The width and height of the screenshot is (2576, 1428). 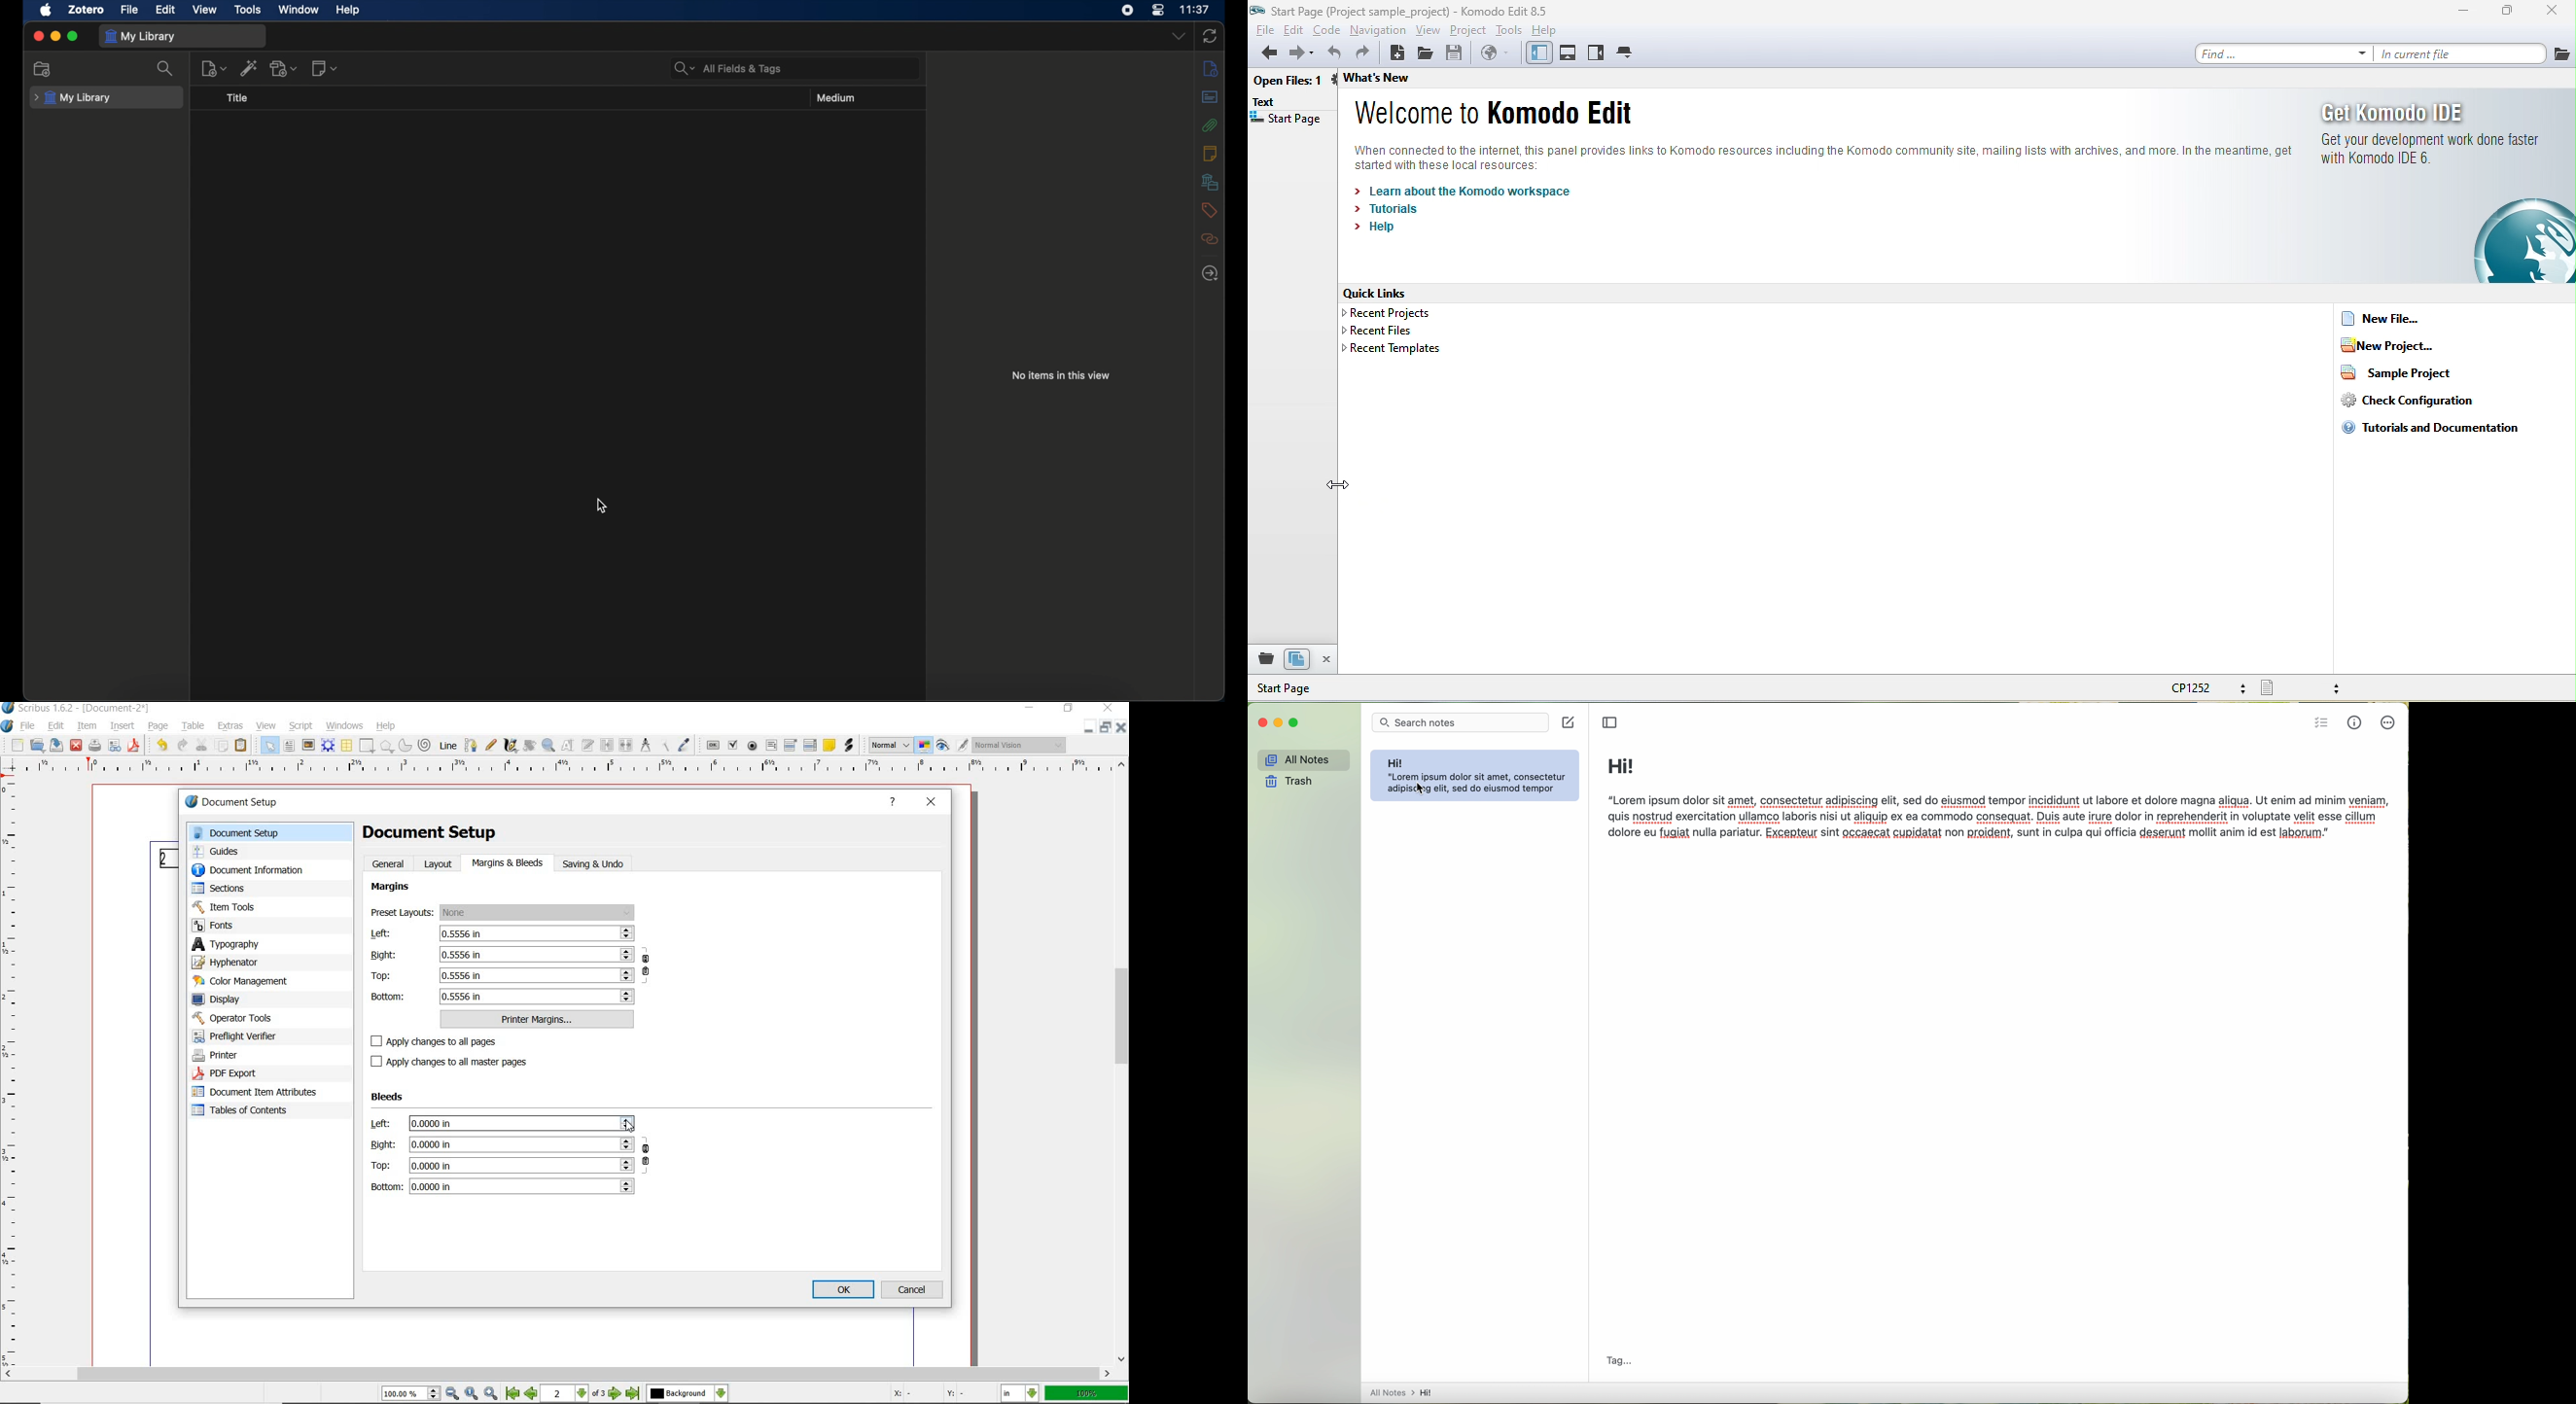 I want to click on rotate item, so click(x=529, y=745).